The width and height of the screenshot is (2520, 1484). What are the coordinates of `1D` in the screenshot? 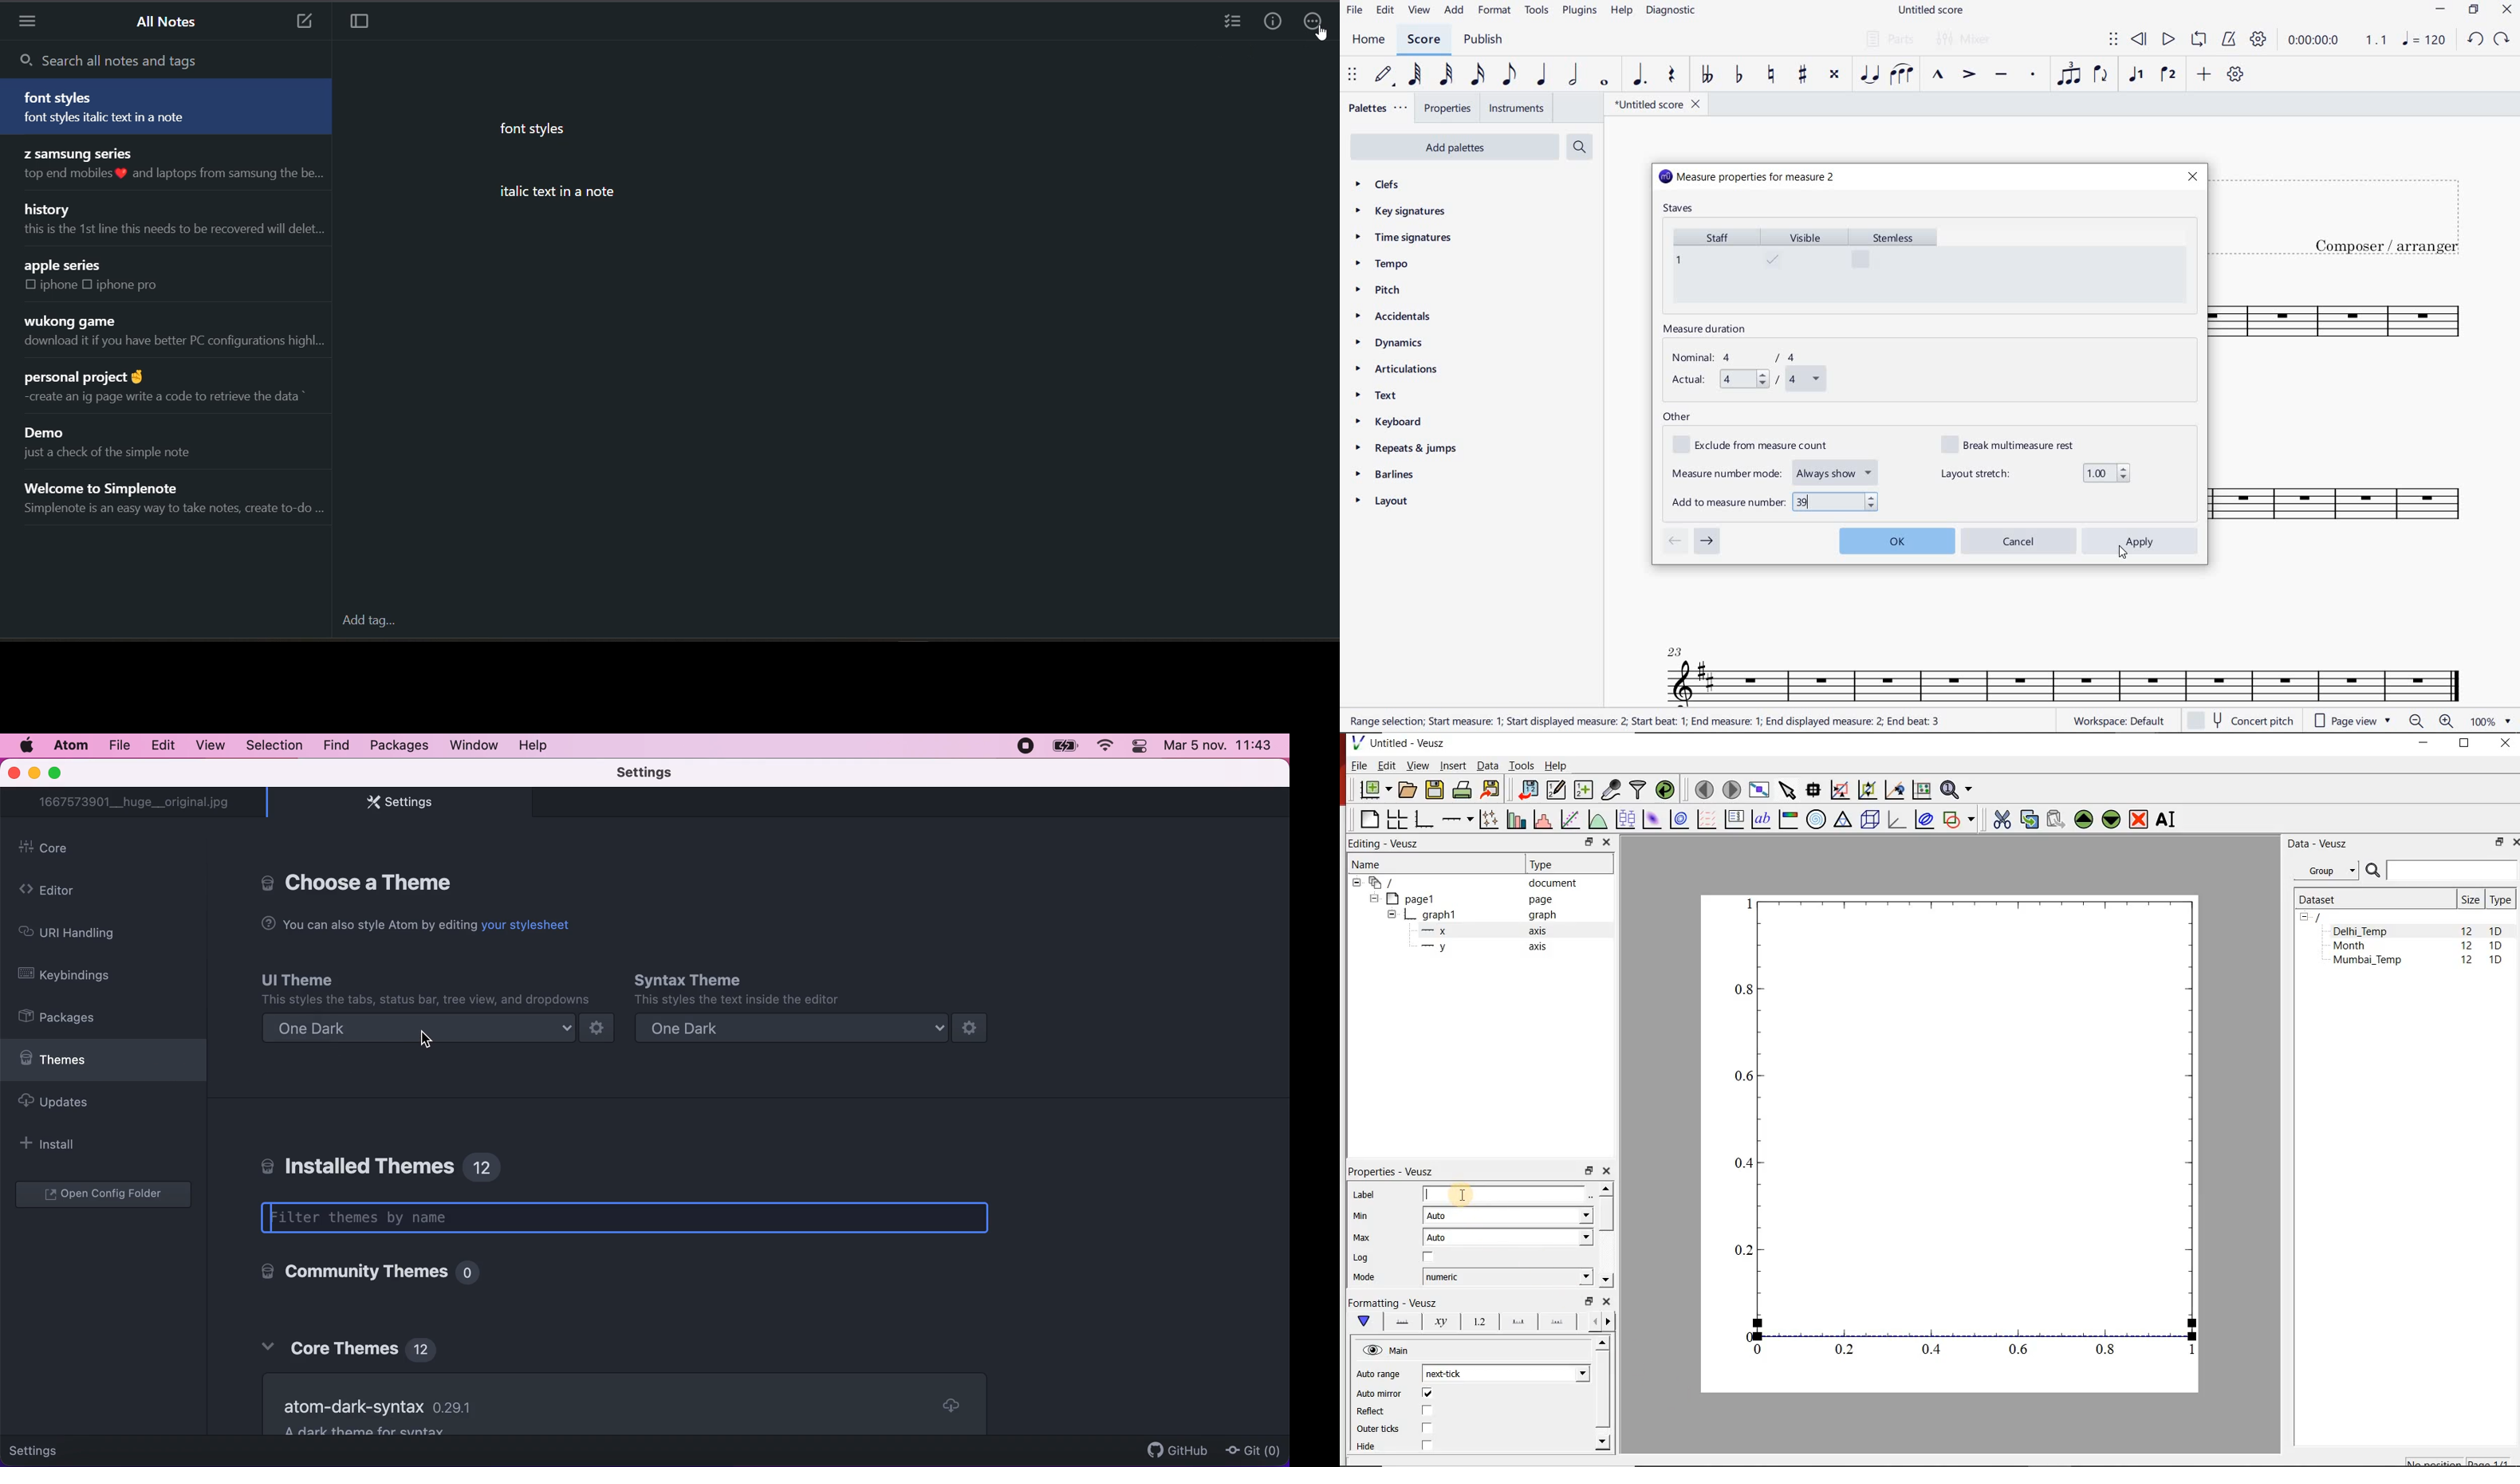 It's located at (2496, 931).